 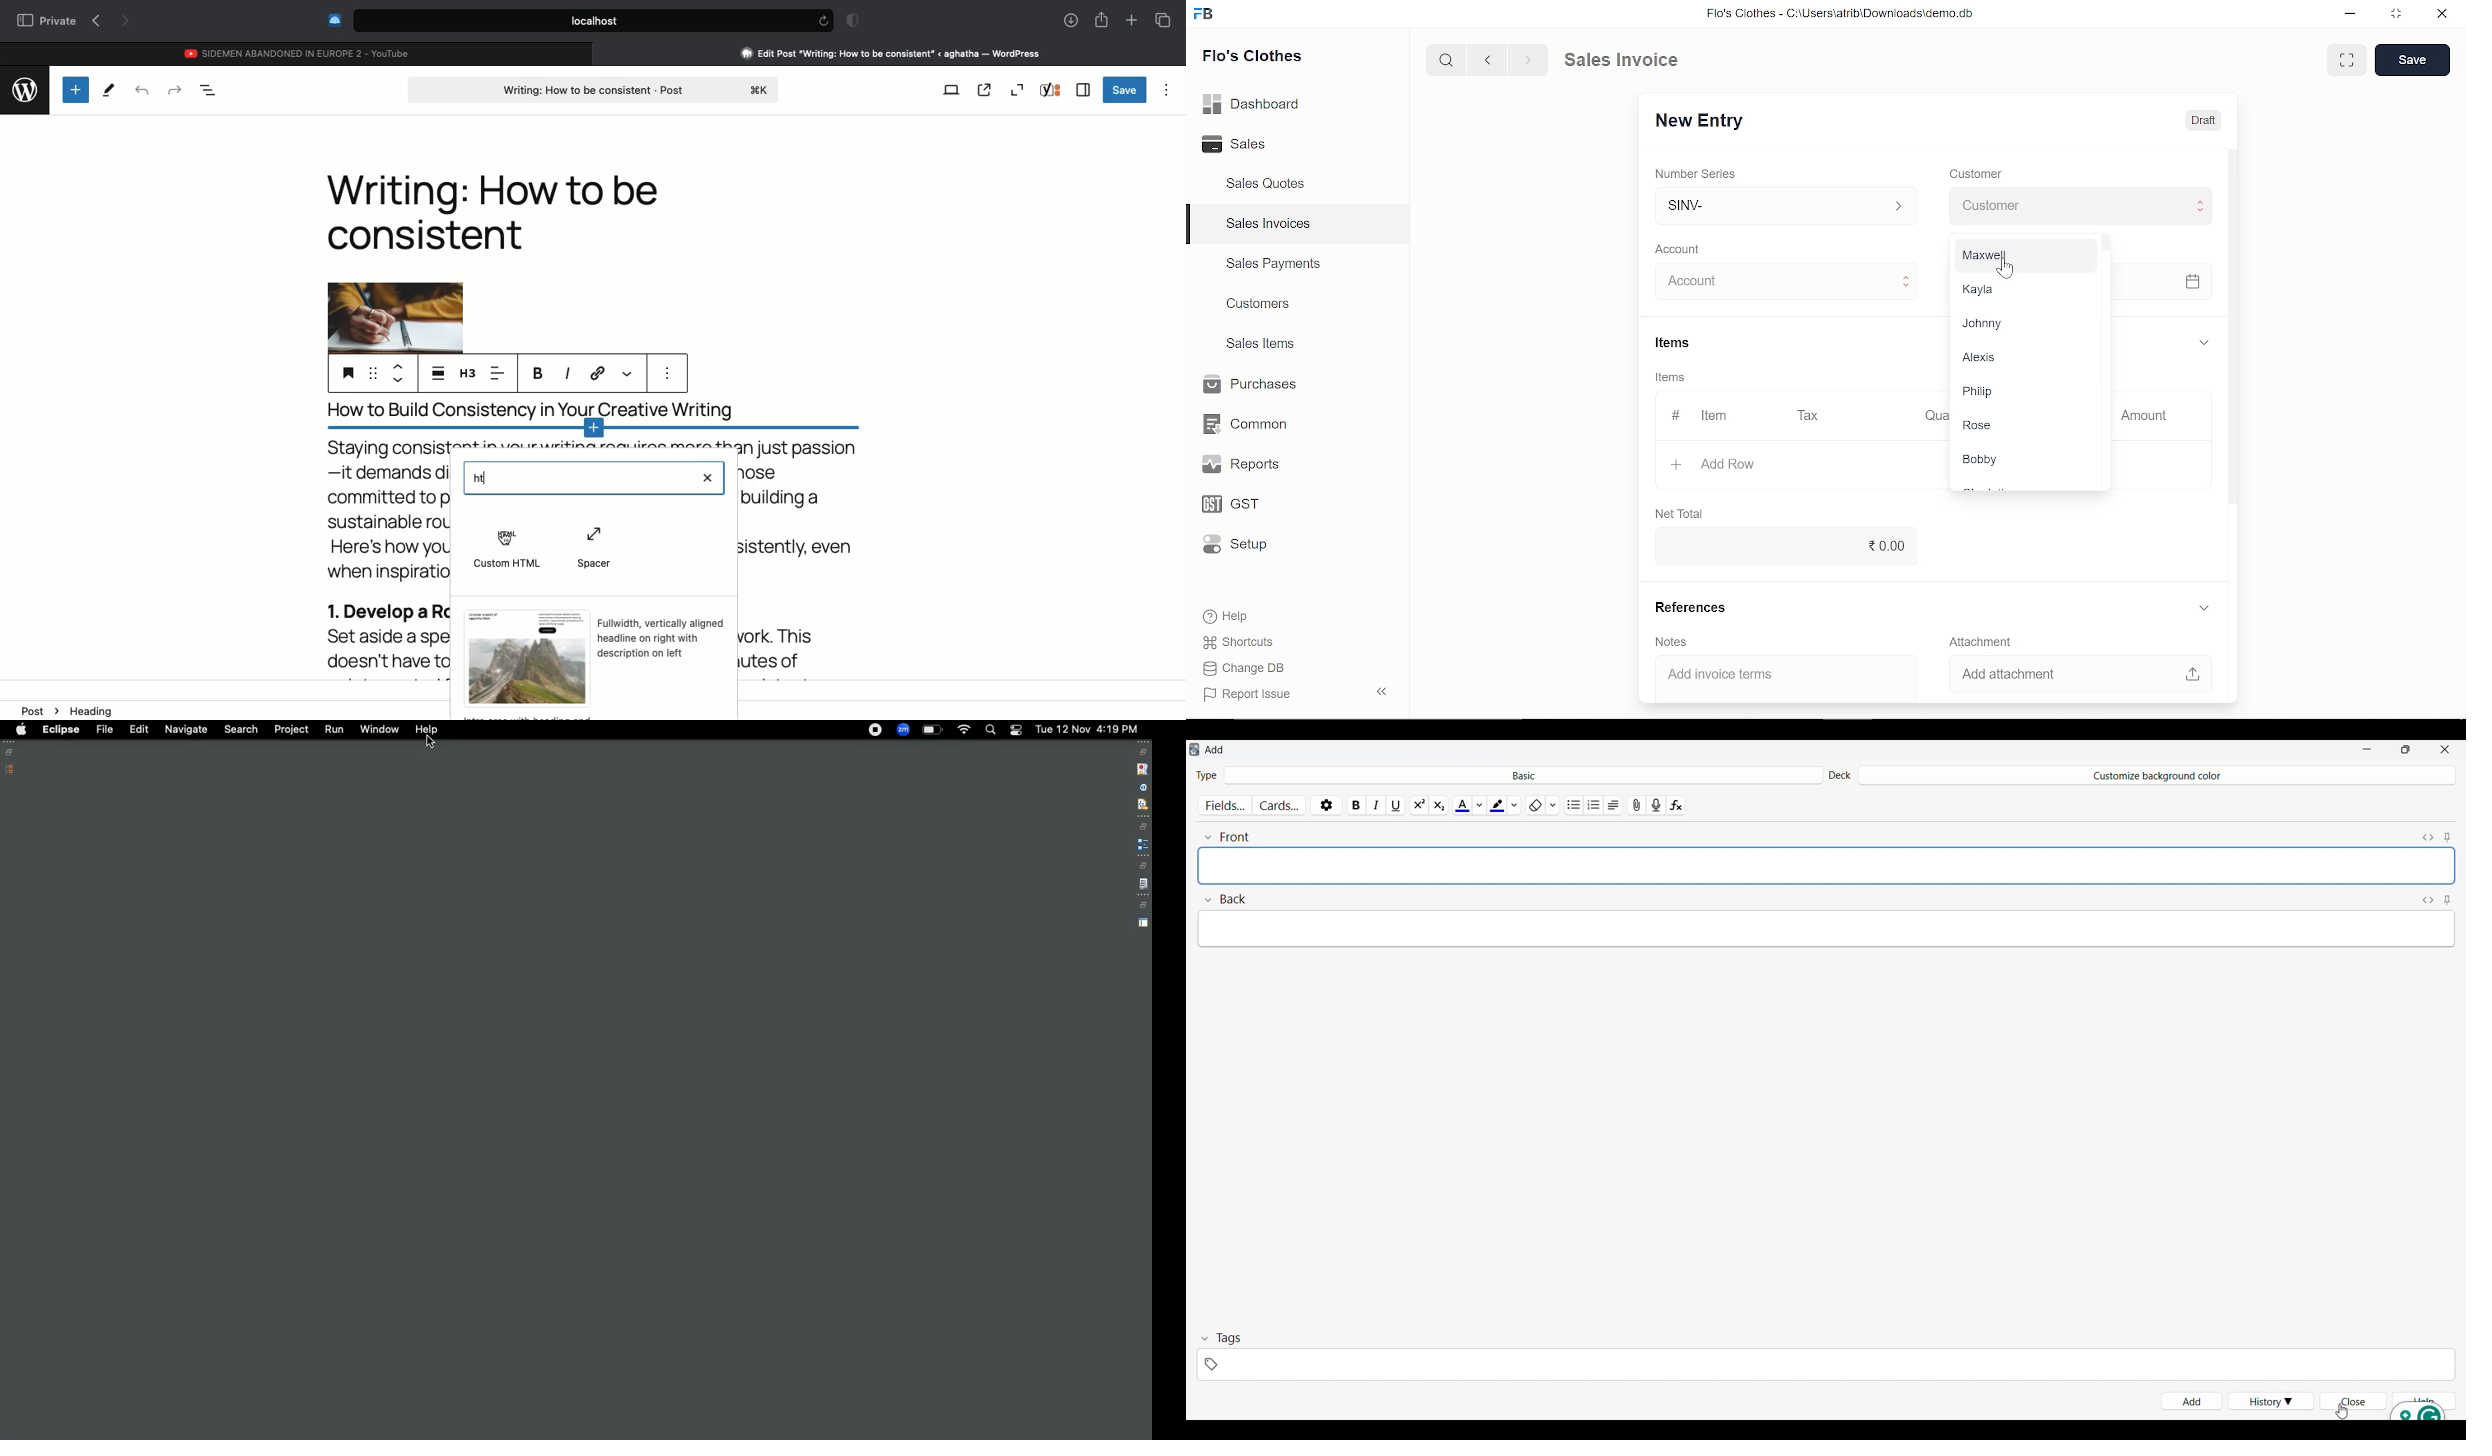 What do you see at coordinates (1687, 607) in the screenshot?
I see `References` at bounding box center [1687, 607].